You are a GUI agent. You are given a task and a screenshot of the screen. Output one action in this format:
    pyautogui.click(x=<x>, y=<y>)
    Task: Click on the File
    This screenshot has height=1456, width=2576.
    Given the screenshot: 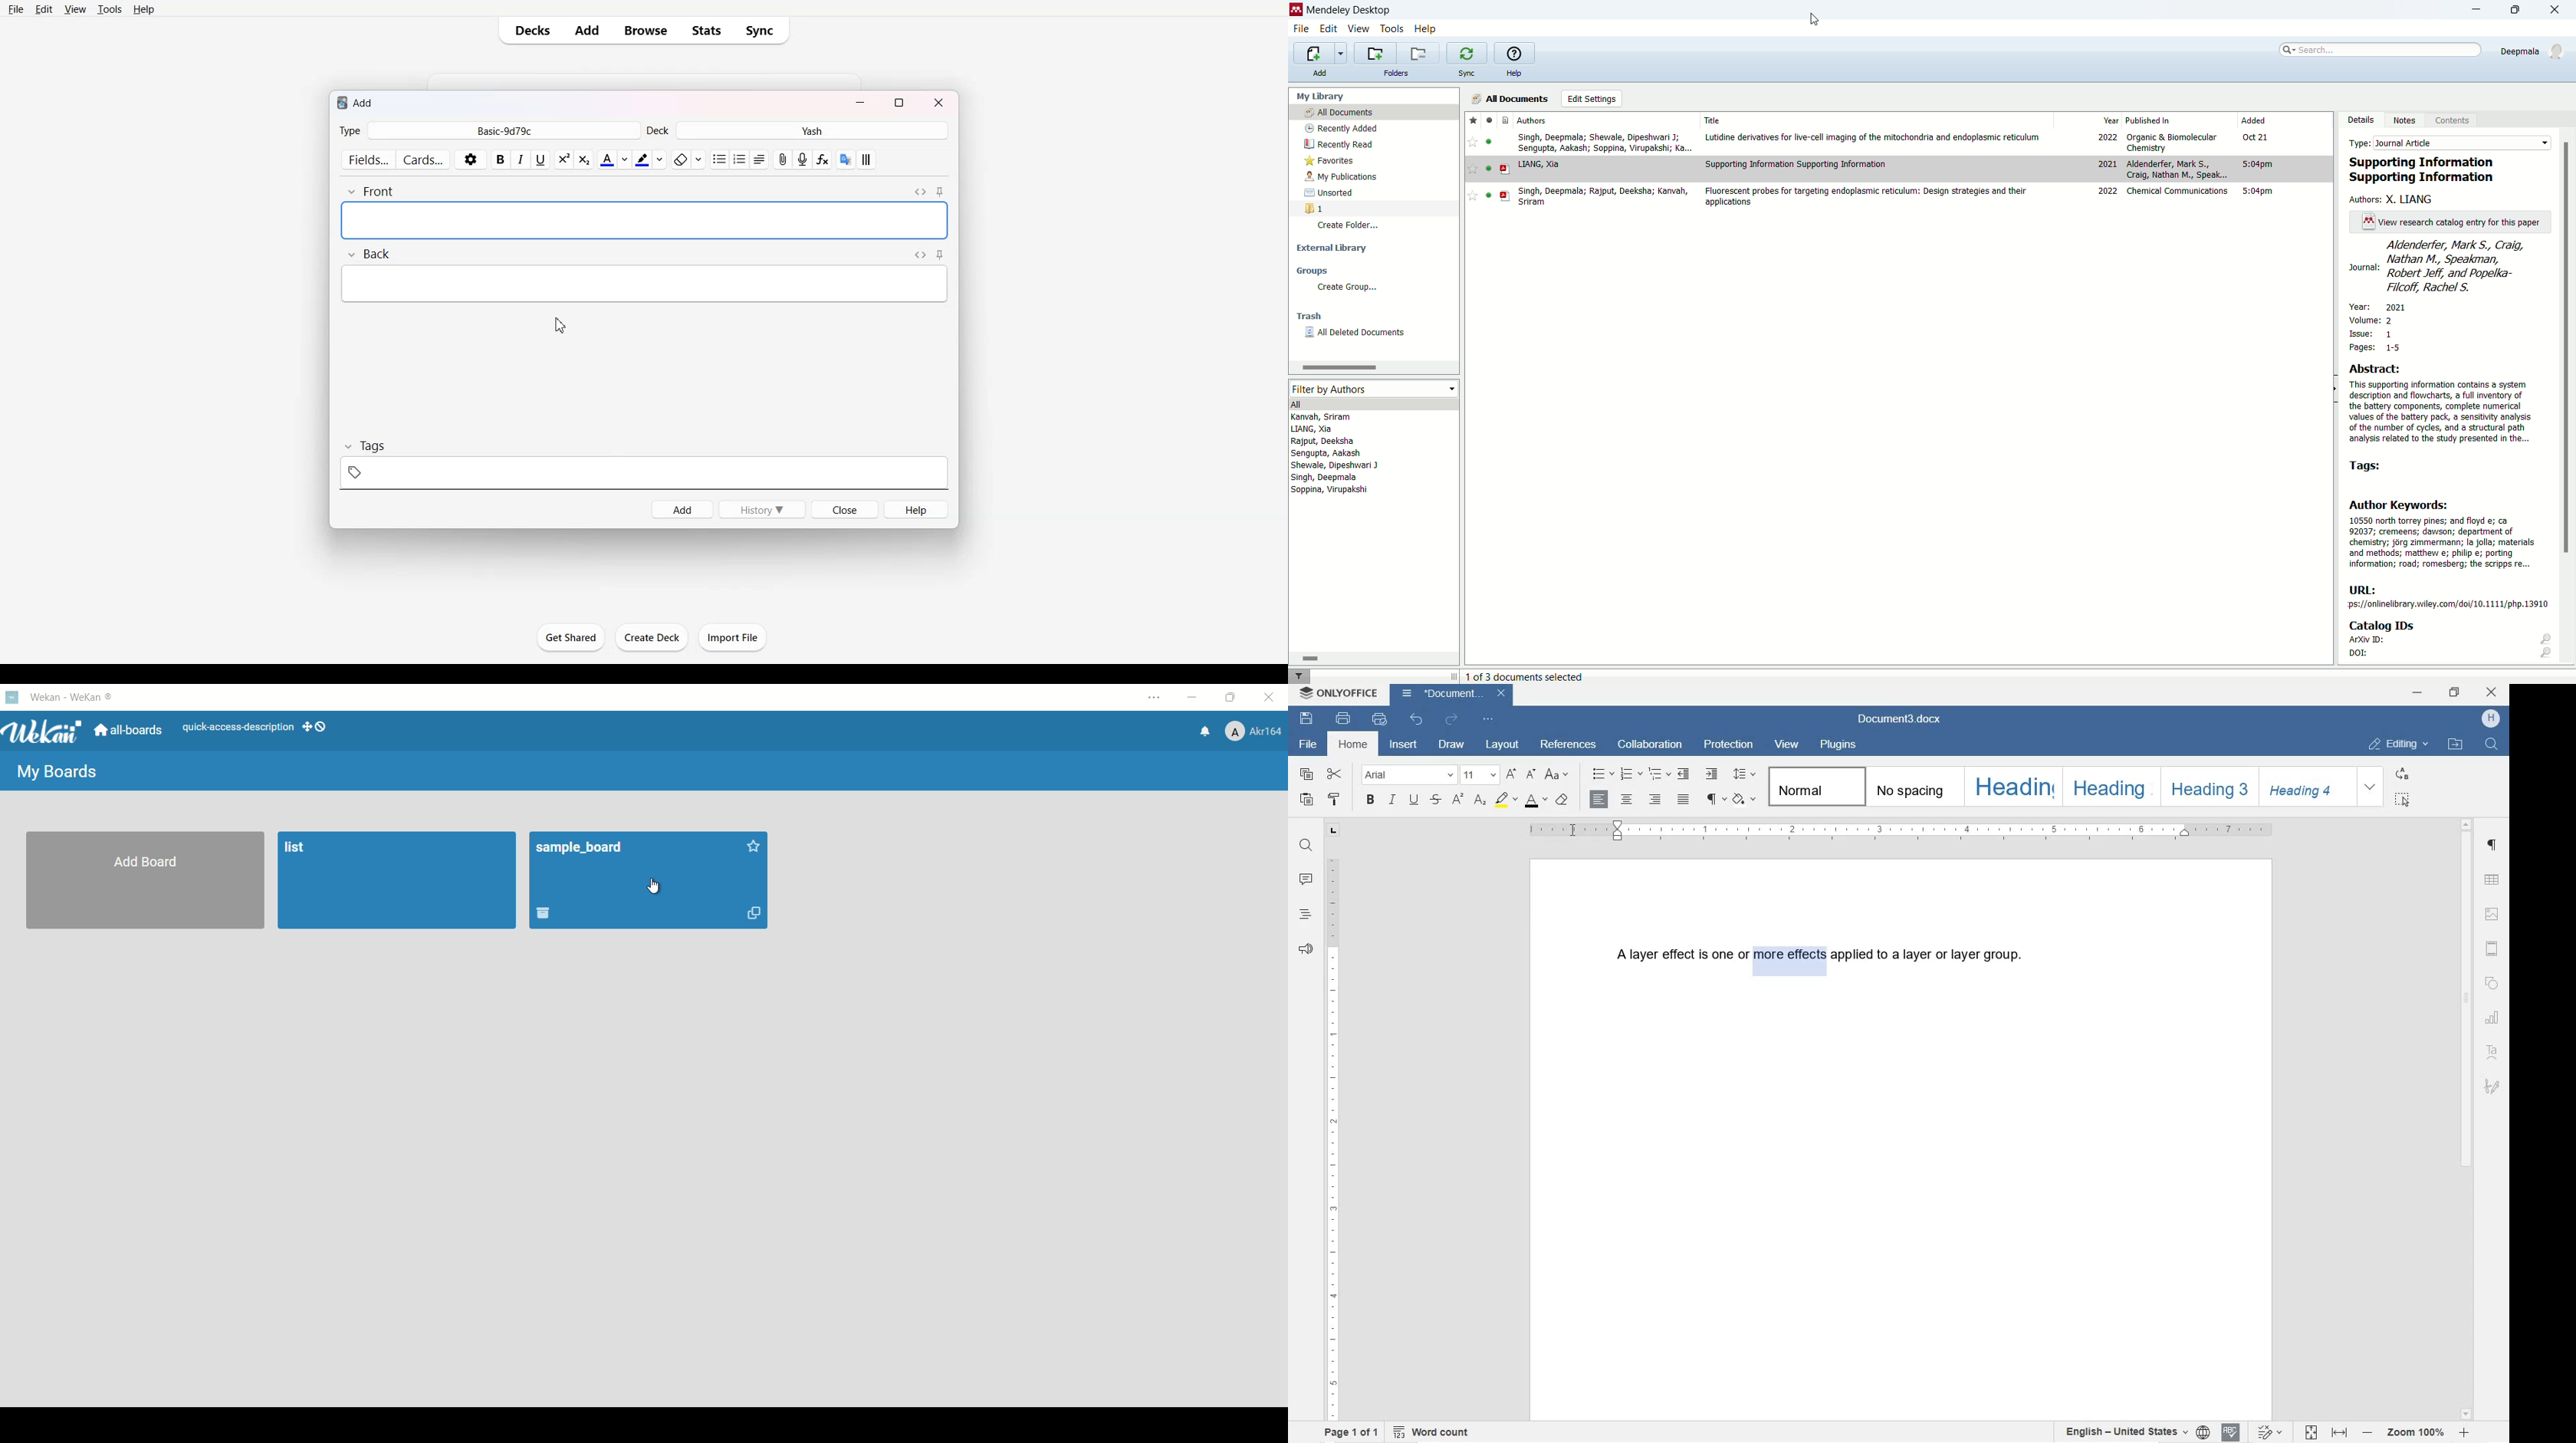 What is the action you would take?
    pyautogui.click(x=16, y=10)
    